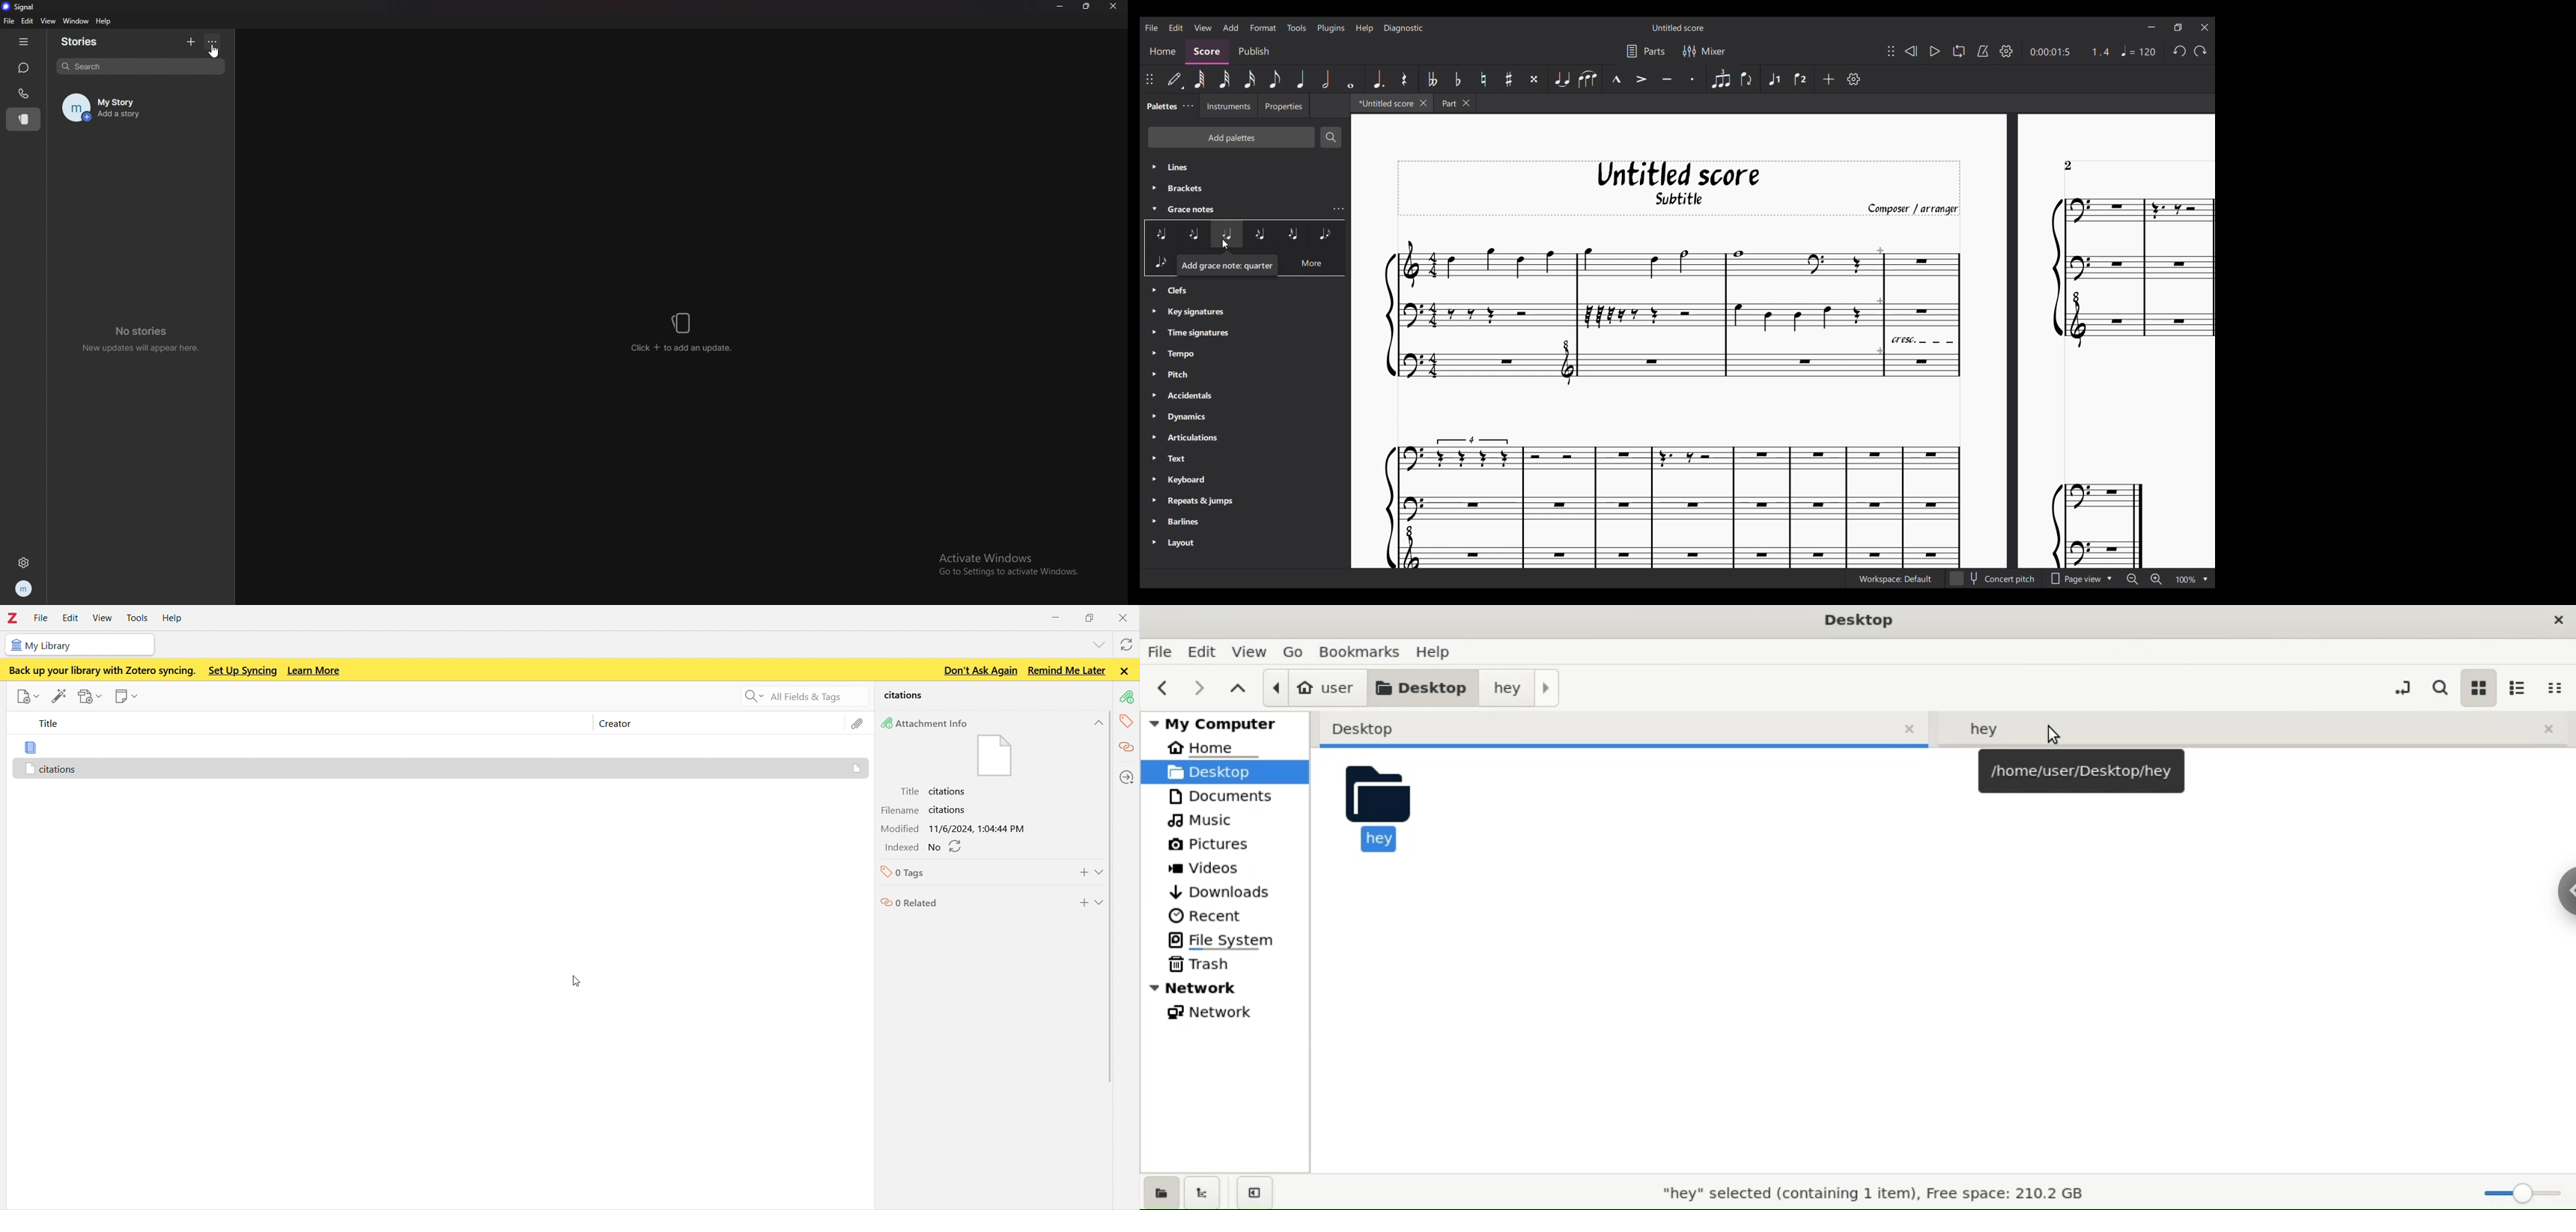 The width and height of the screenshot is (2576, 1232). What do you see at coordinates (242, 672) in the screenshot?
I see `Set up syncing` at bounding box center [242, 672].